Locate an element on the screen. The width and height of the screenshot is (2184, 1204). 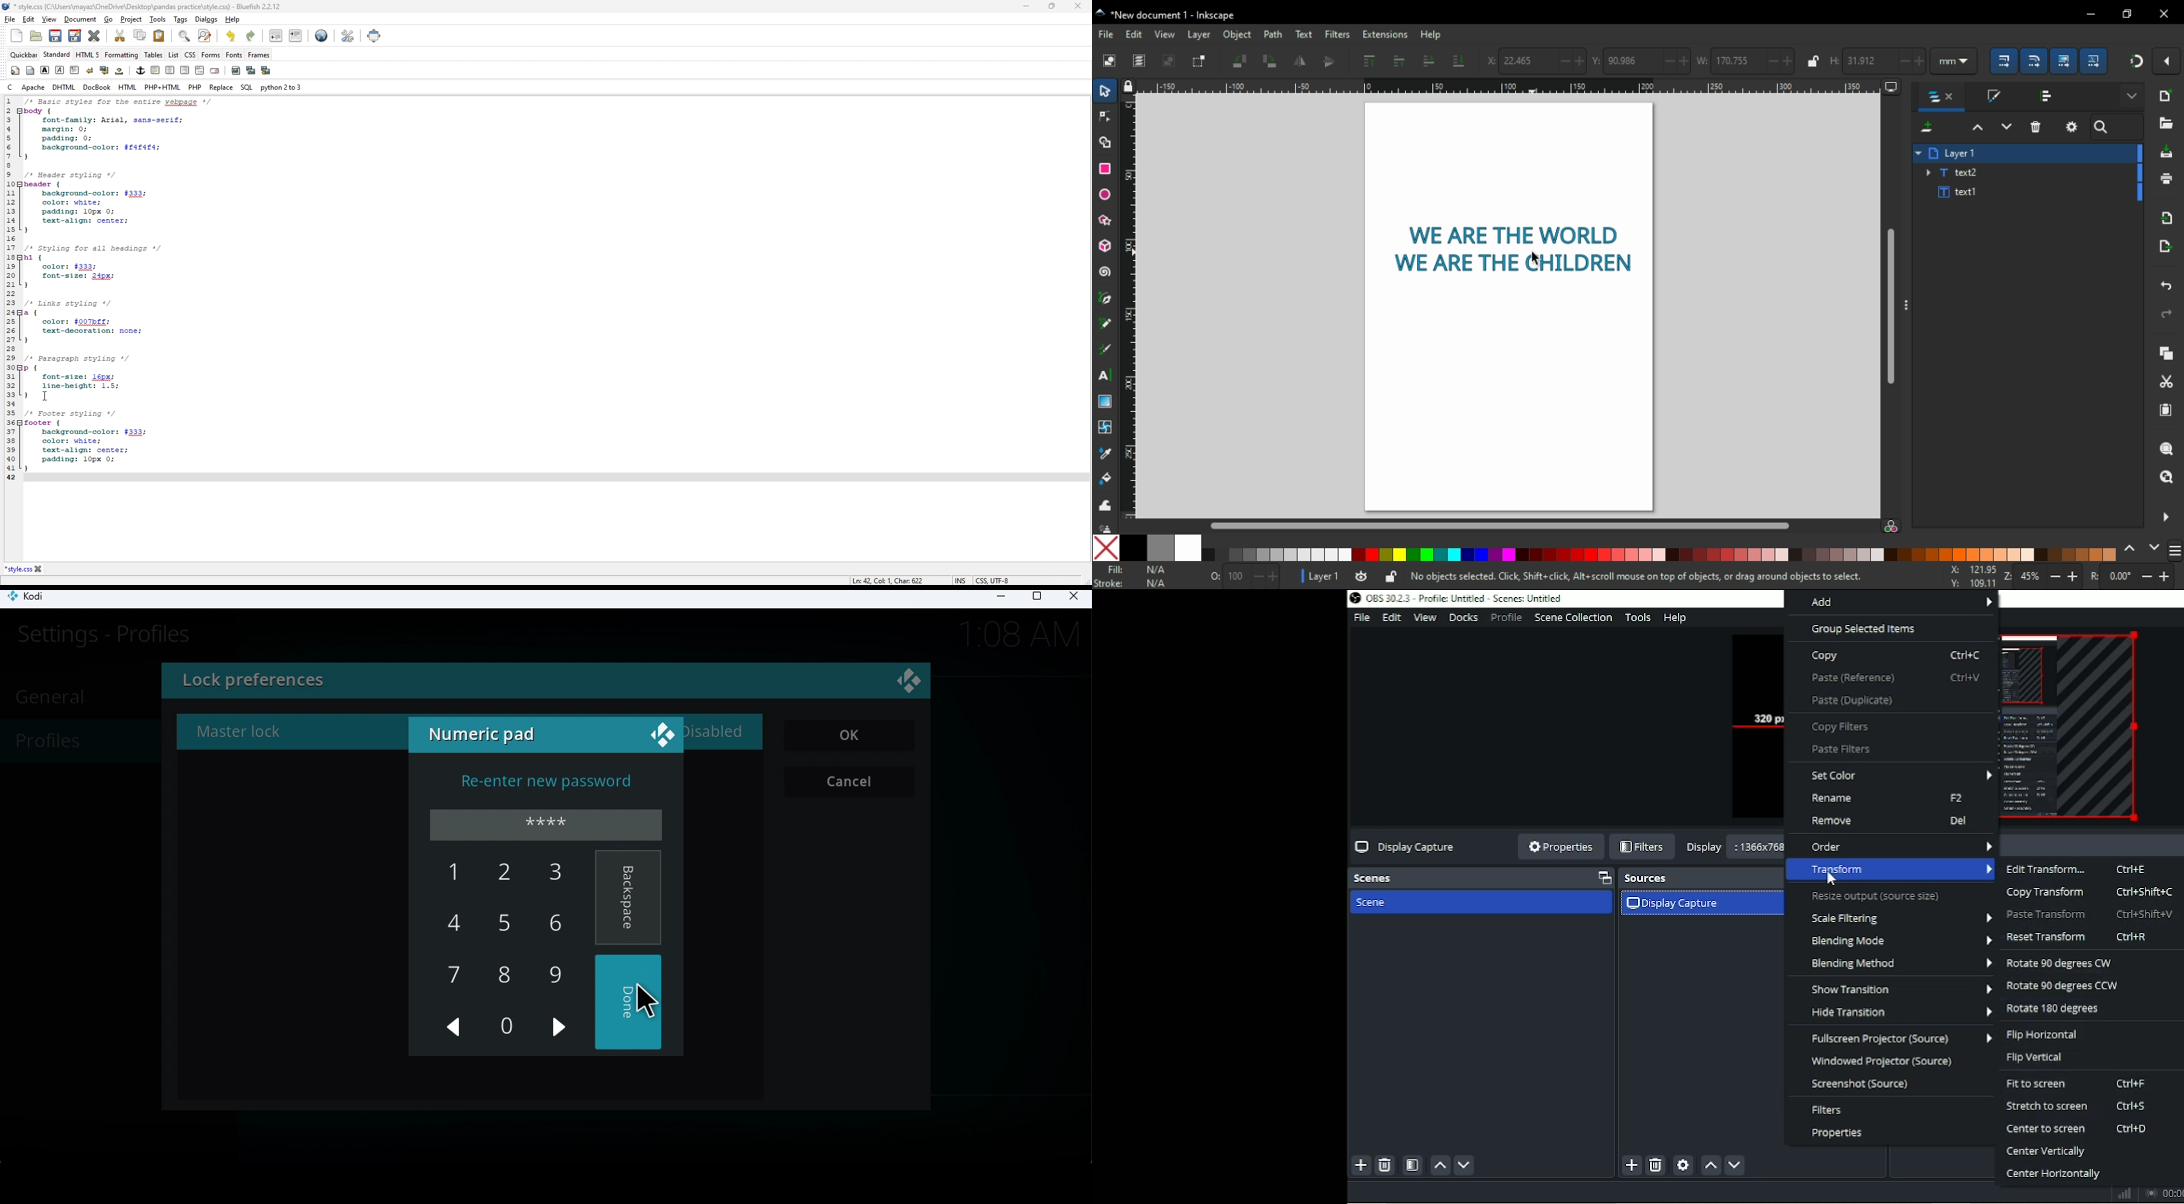
Reset transform is located at coordinates (2079, 936).